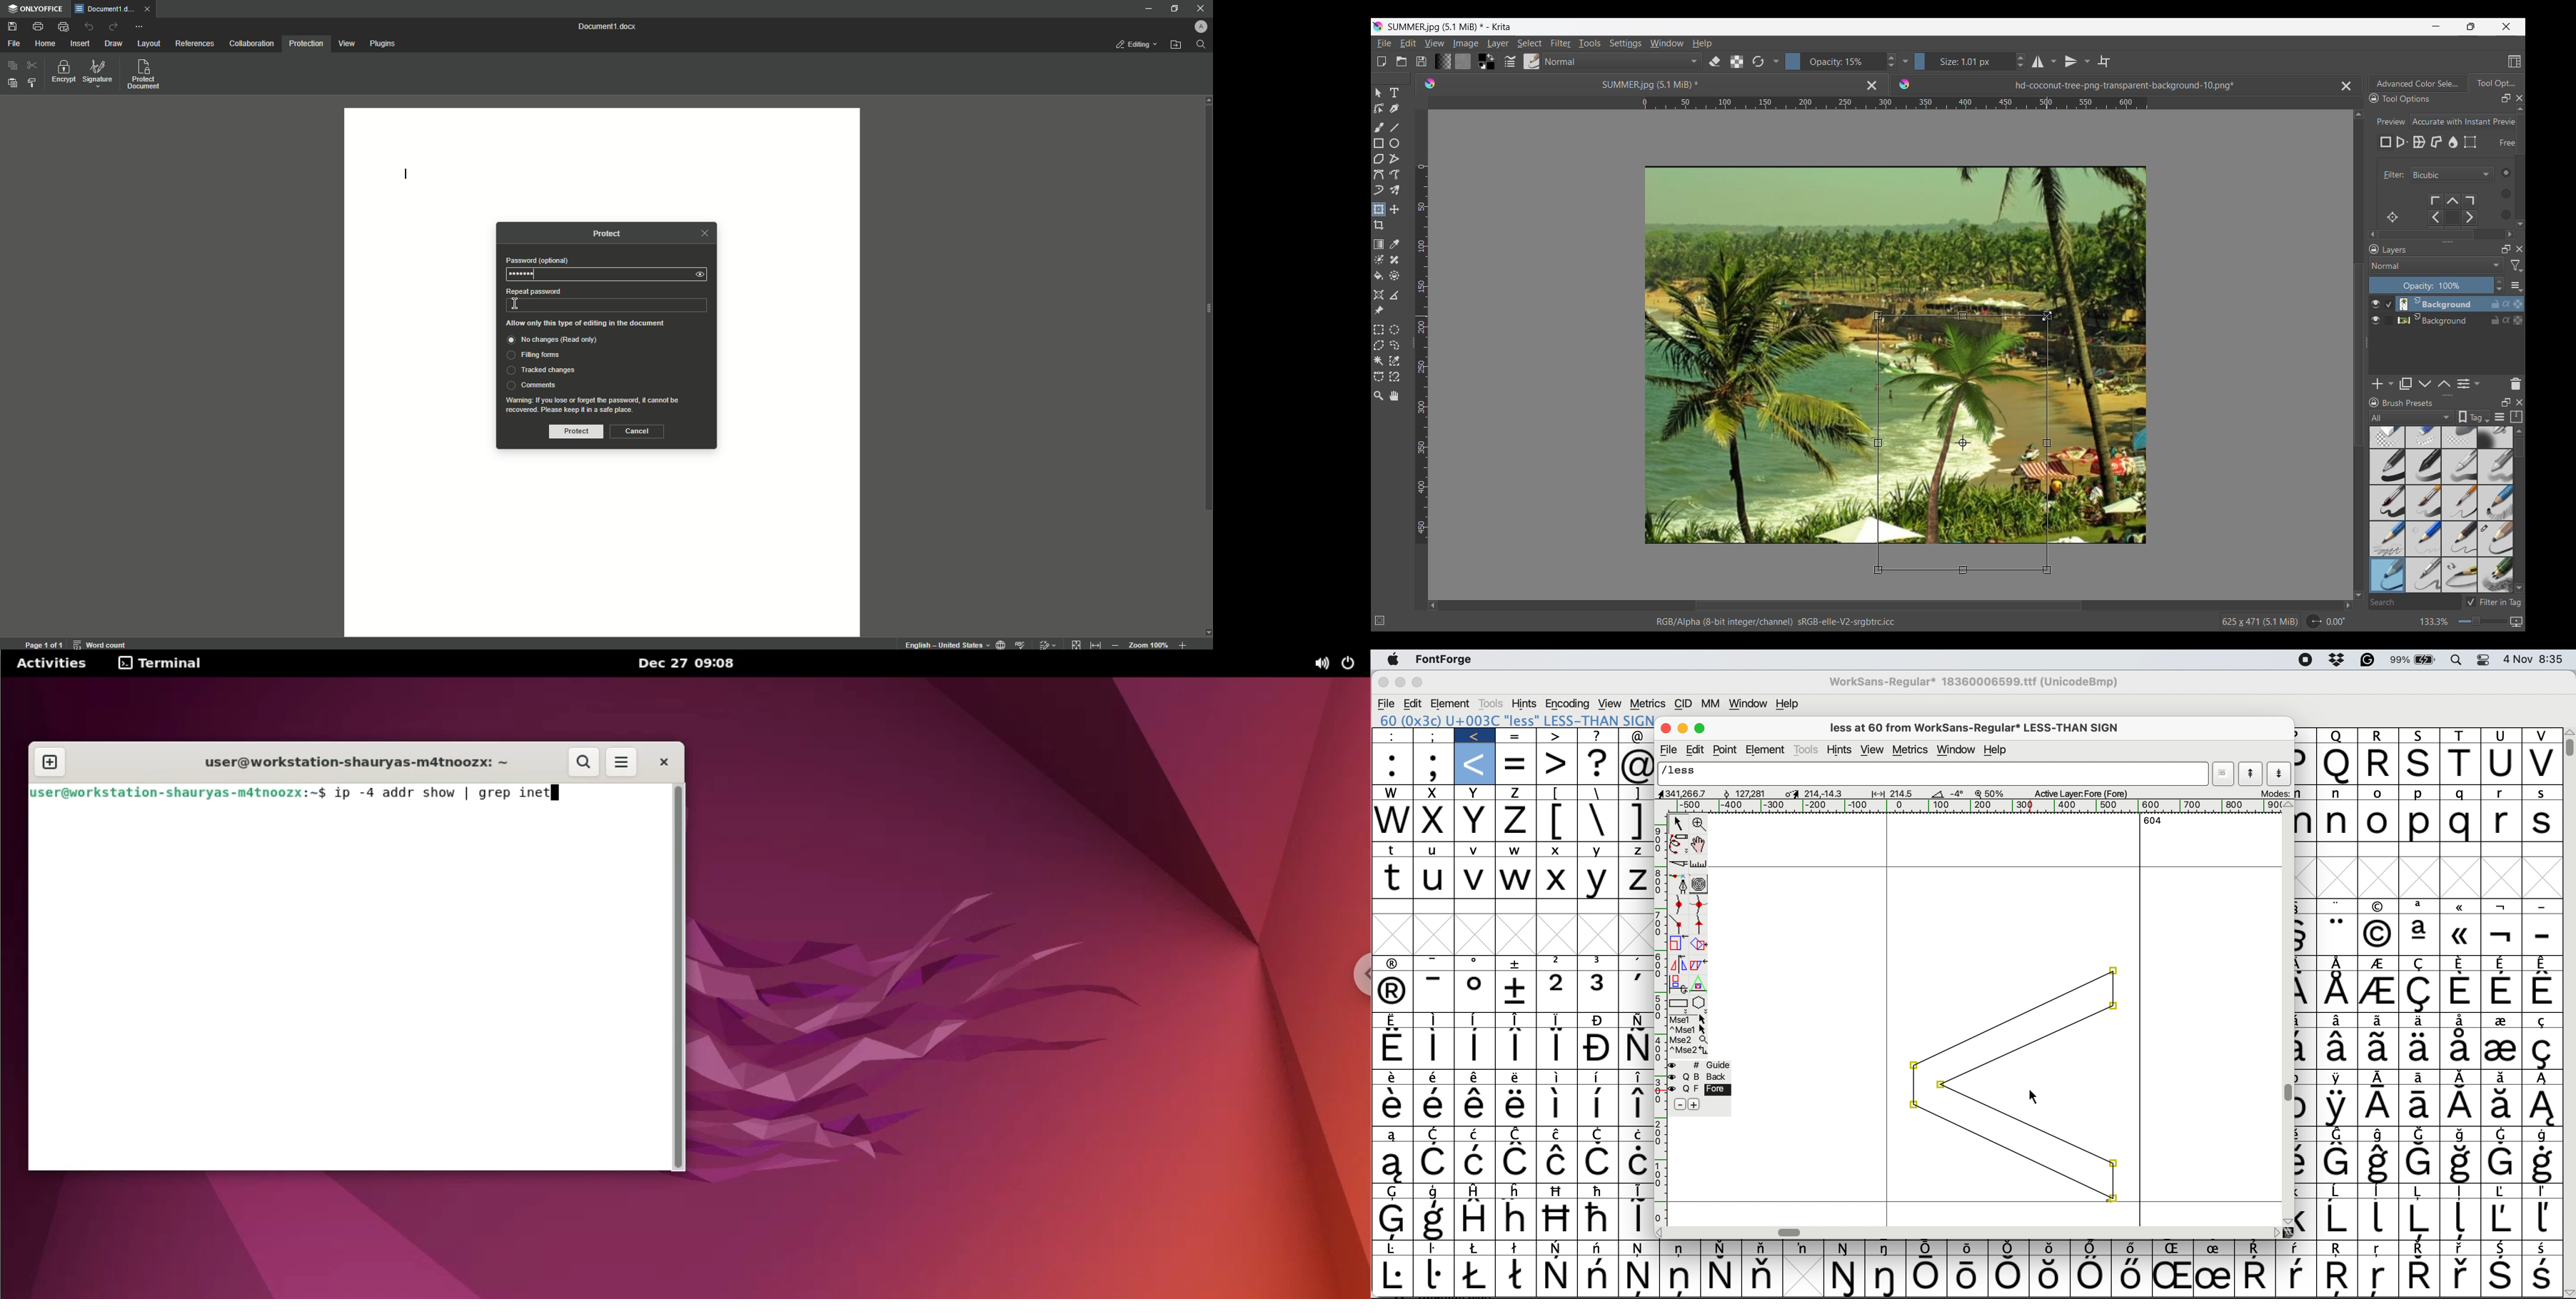  I want to click on Normal, so click(1622, 61).